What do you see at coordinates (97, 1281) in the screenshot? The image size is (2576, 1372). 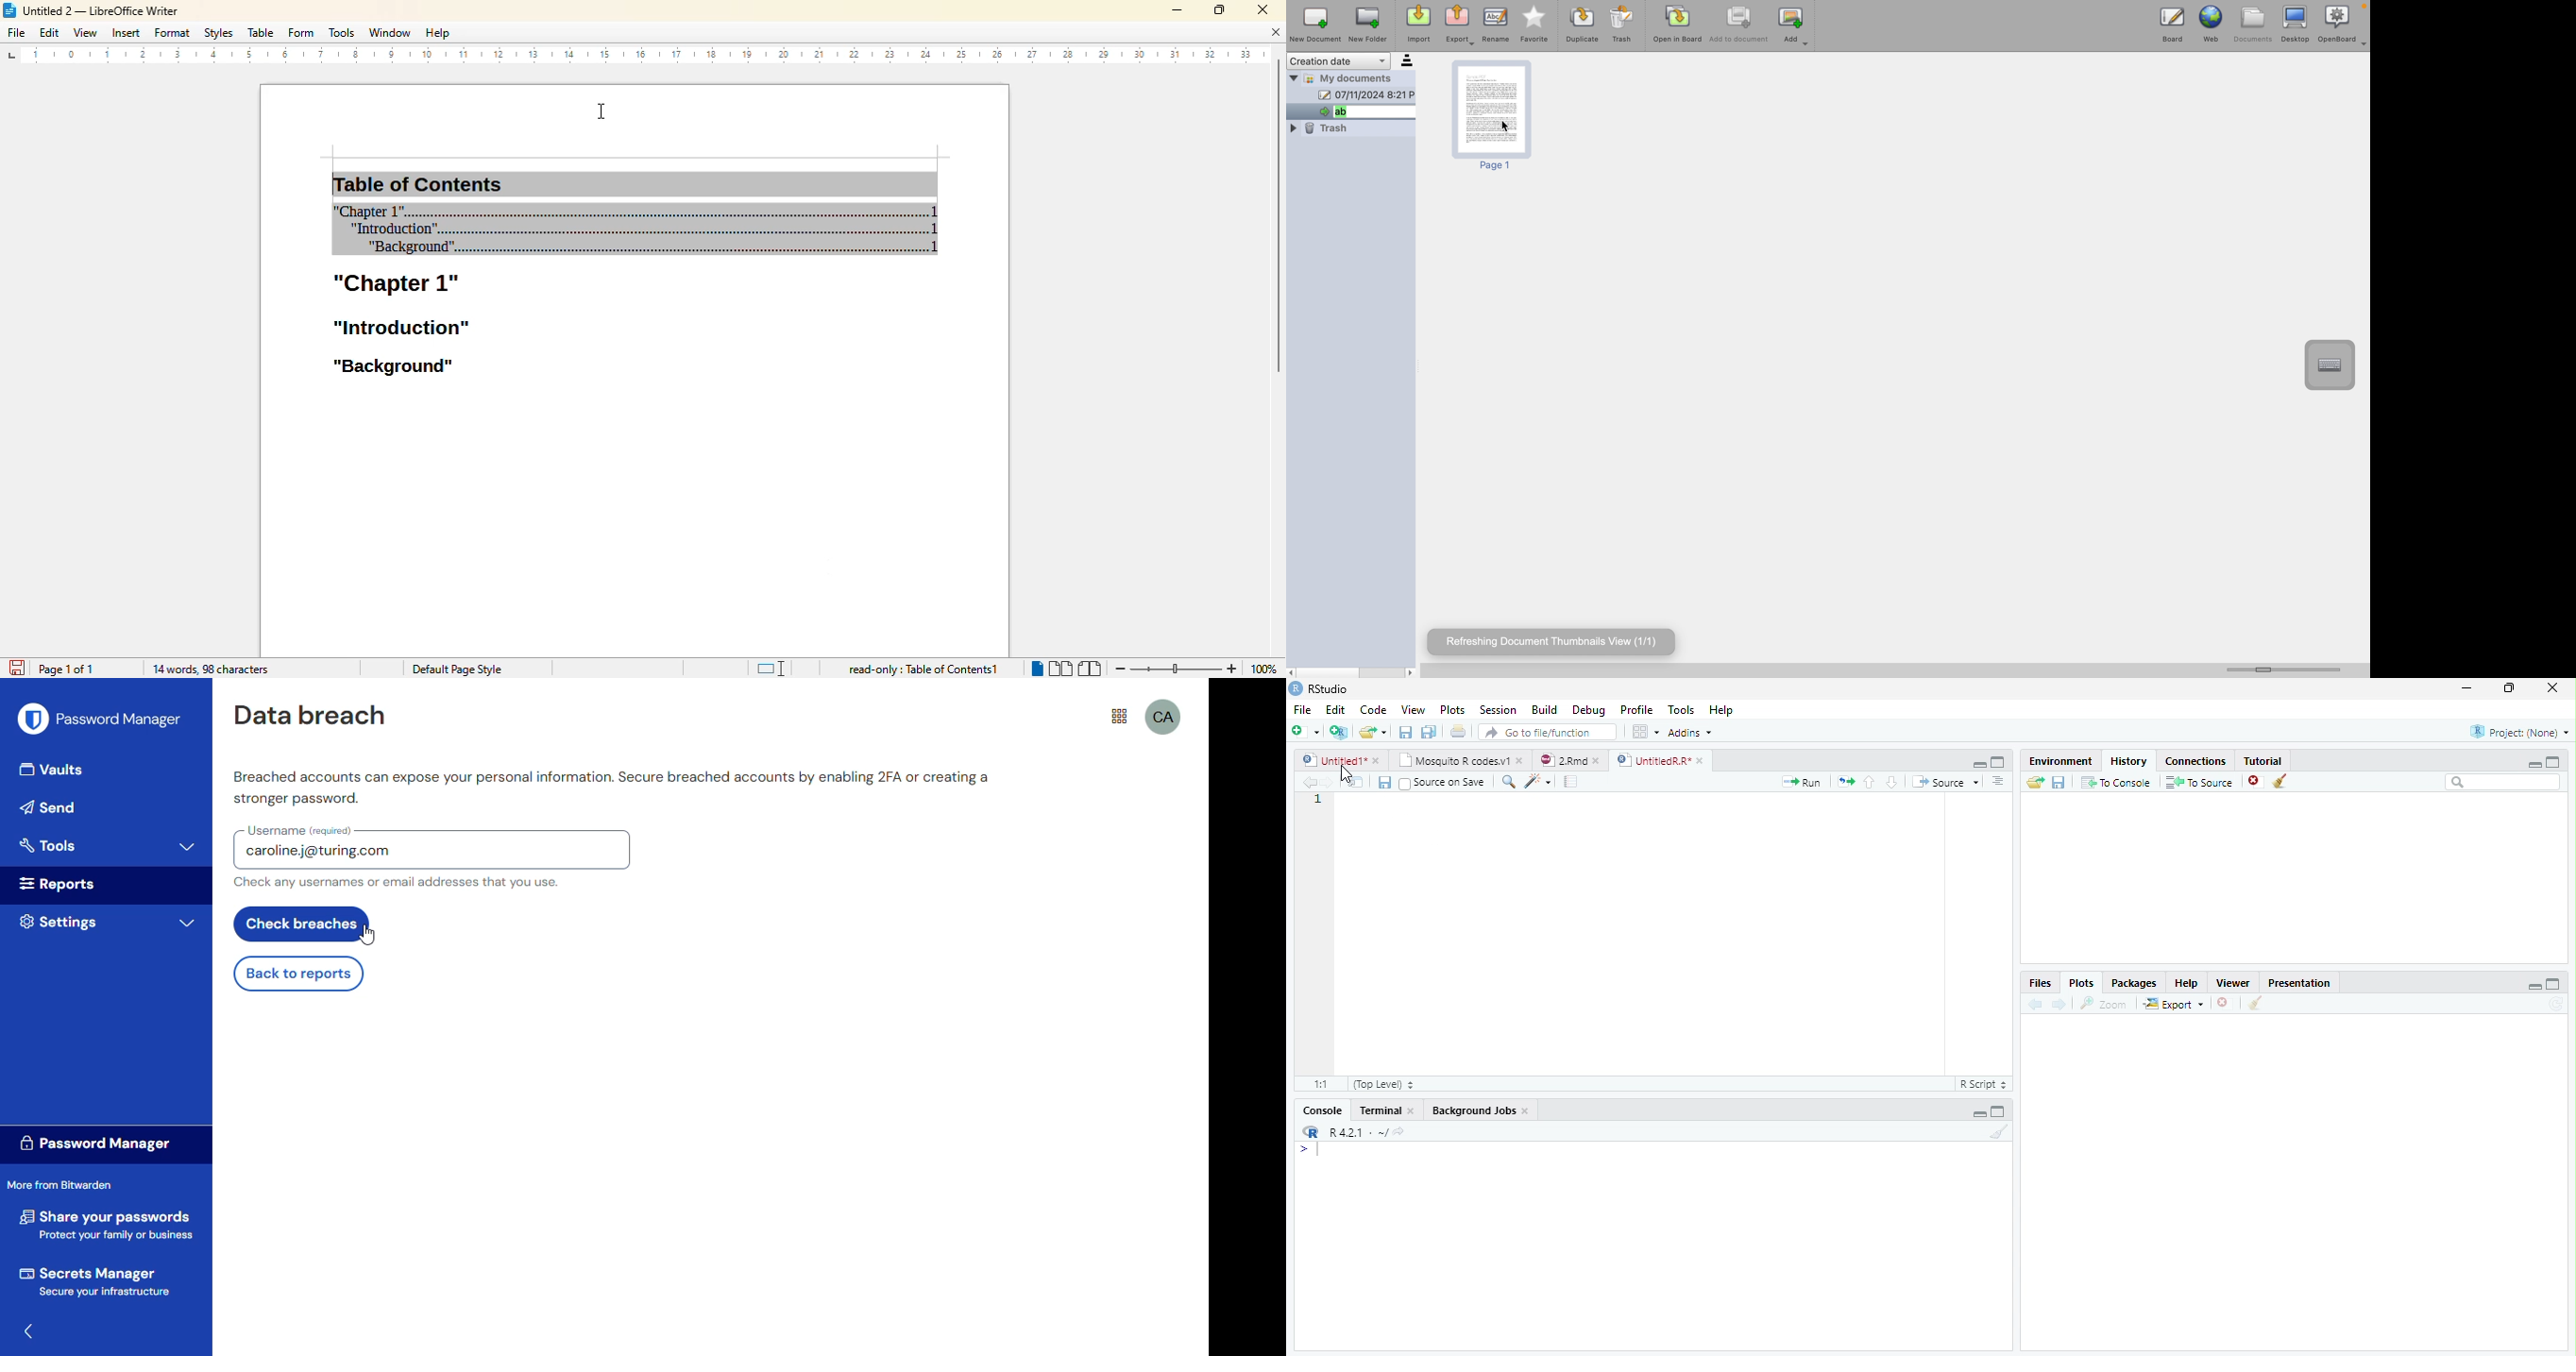 I see `secrets manager secure your infrastucture` at bounding box center [97, 1281].